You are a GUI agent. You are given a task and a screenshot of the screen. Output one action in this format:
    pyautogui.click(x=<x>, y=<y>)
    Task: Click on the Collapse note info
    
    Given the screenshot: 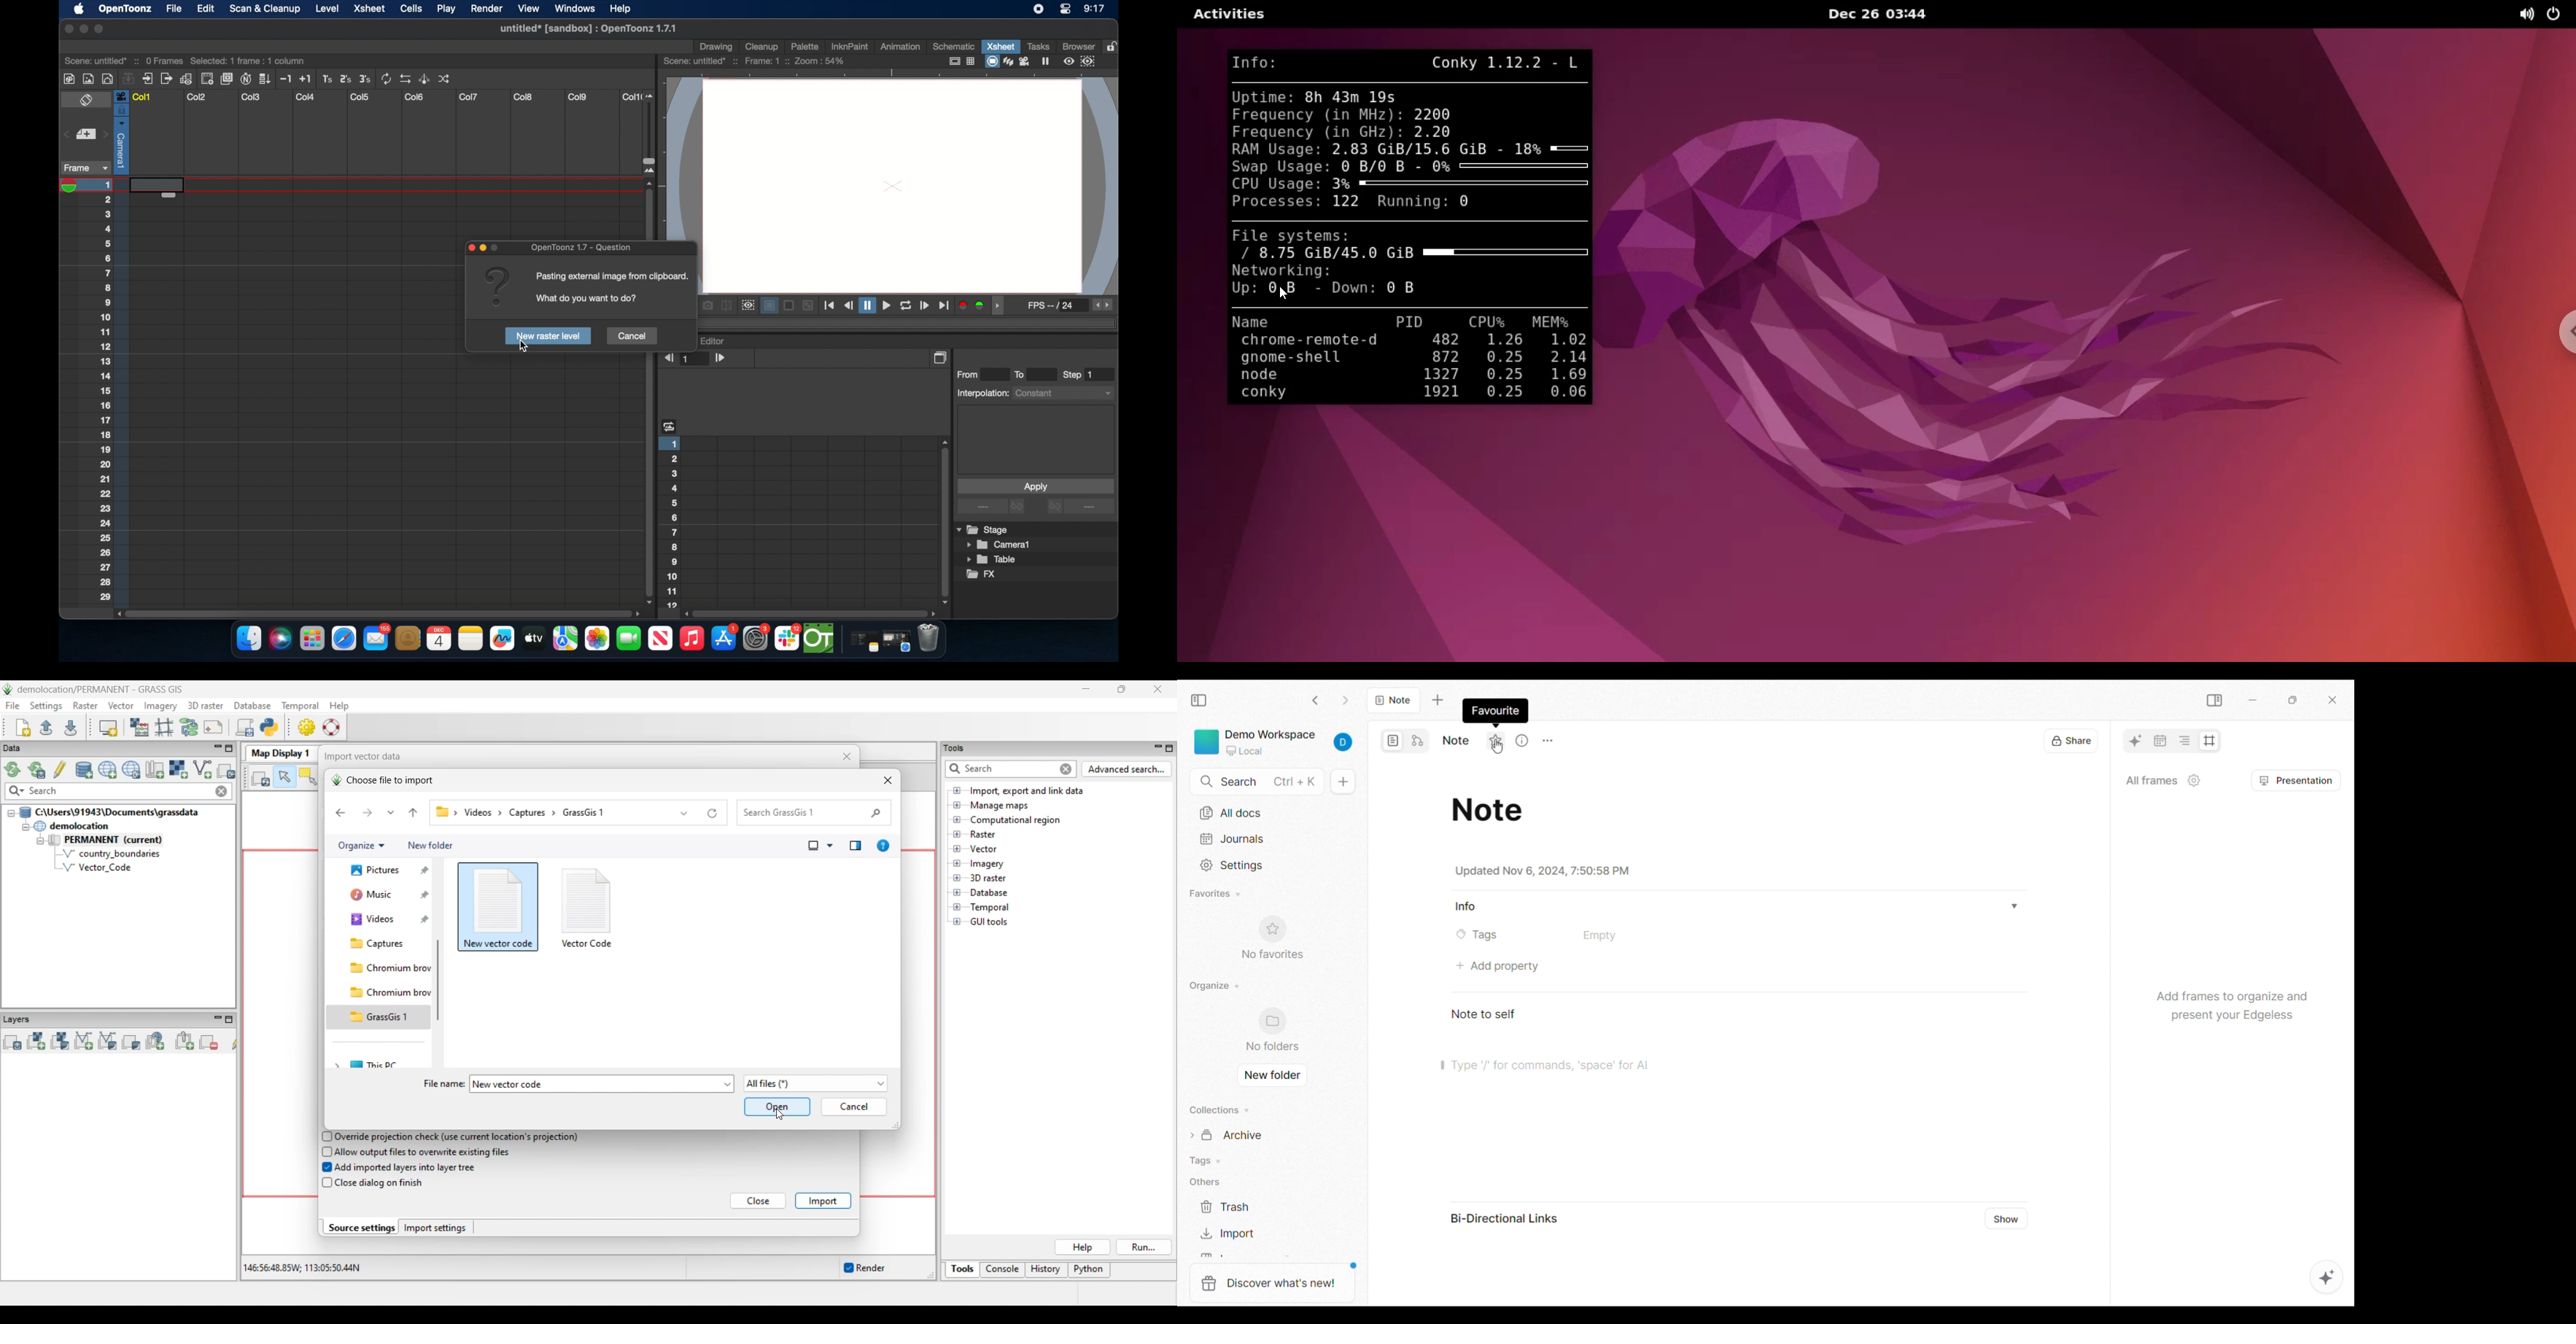 What is the action you would take?
    pyautogui.click(x=2014, y=905)
    